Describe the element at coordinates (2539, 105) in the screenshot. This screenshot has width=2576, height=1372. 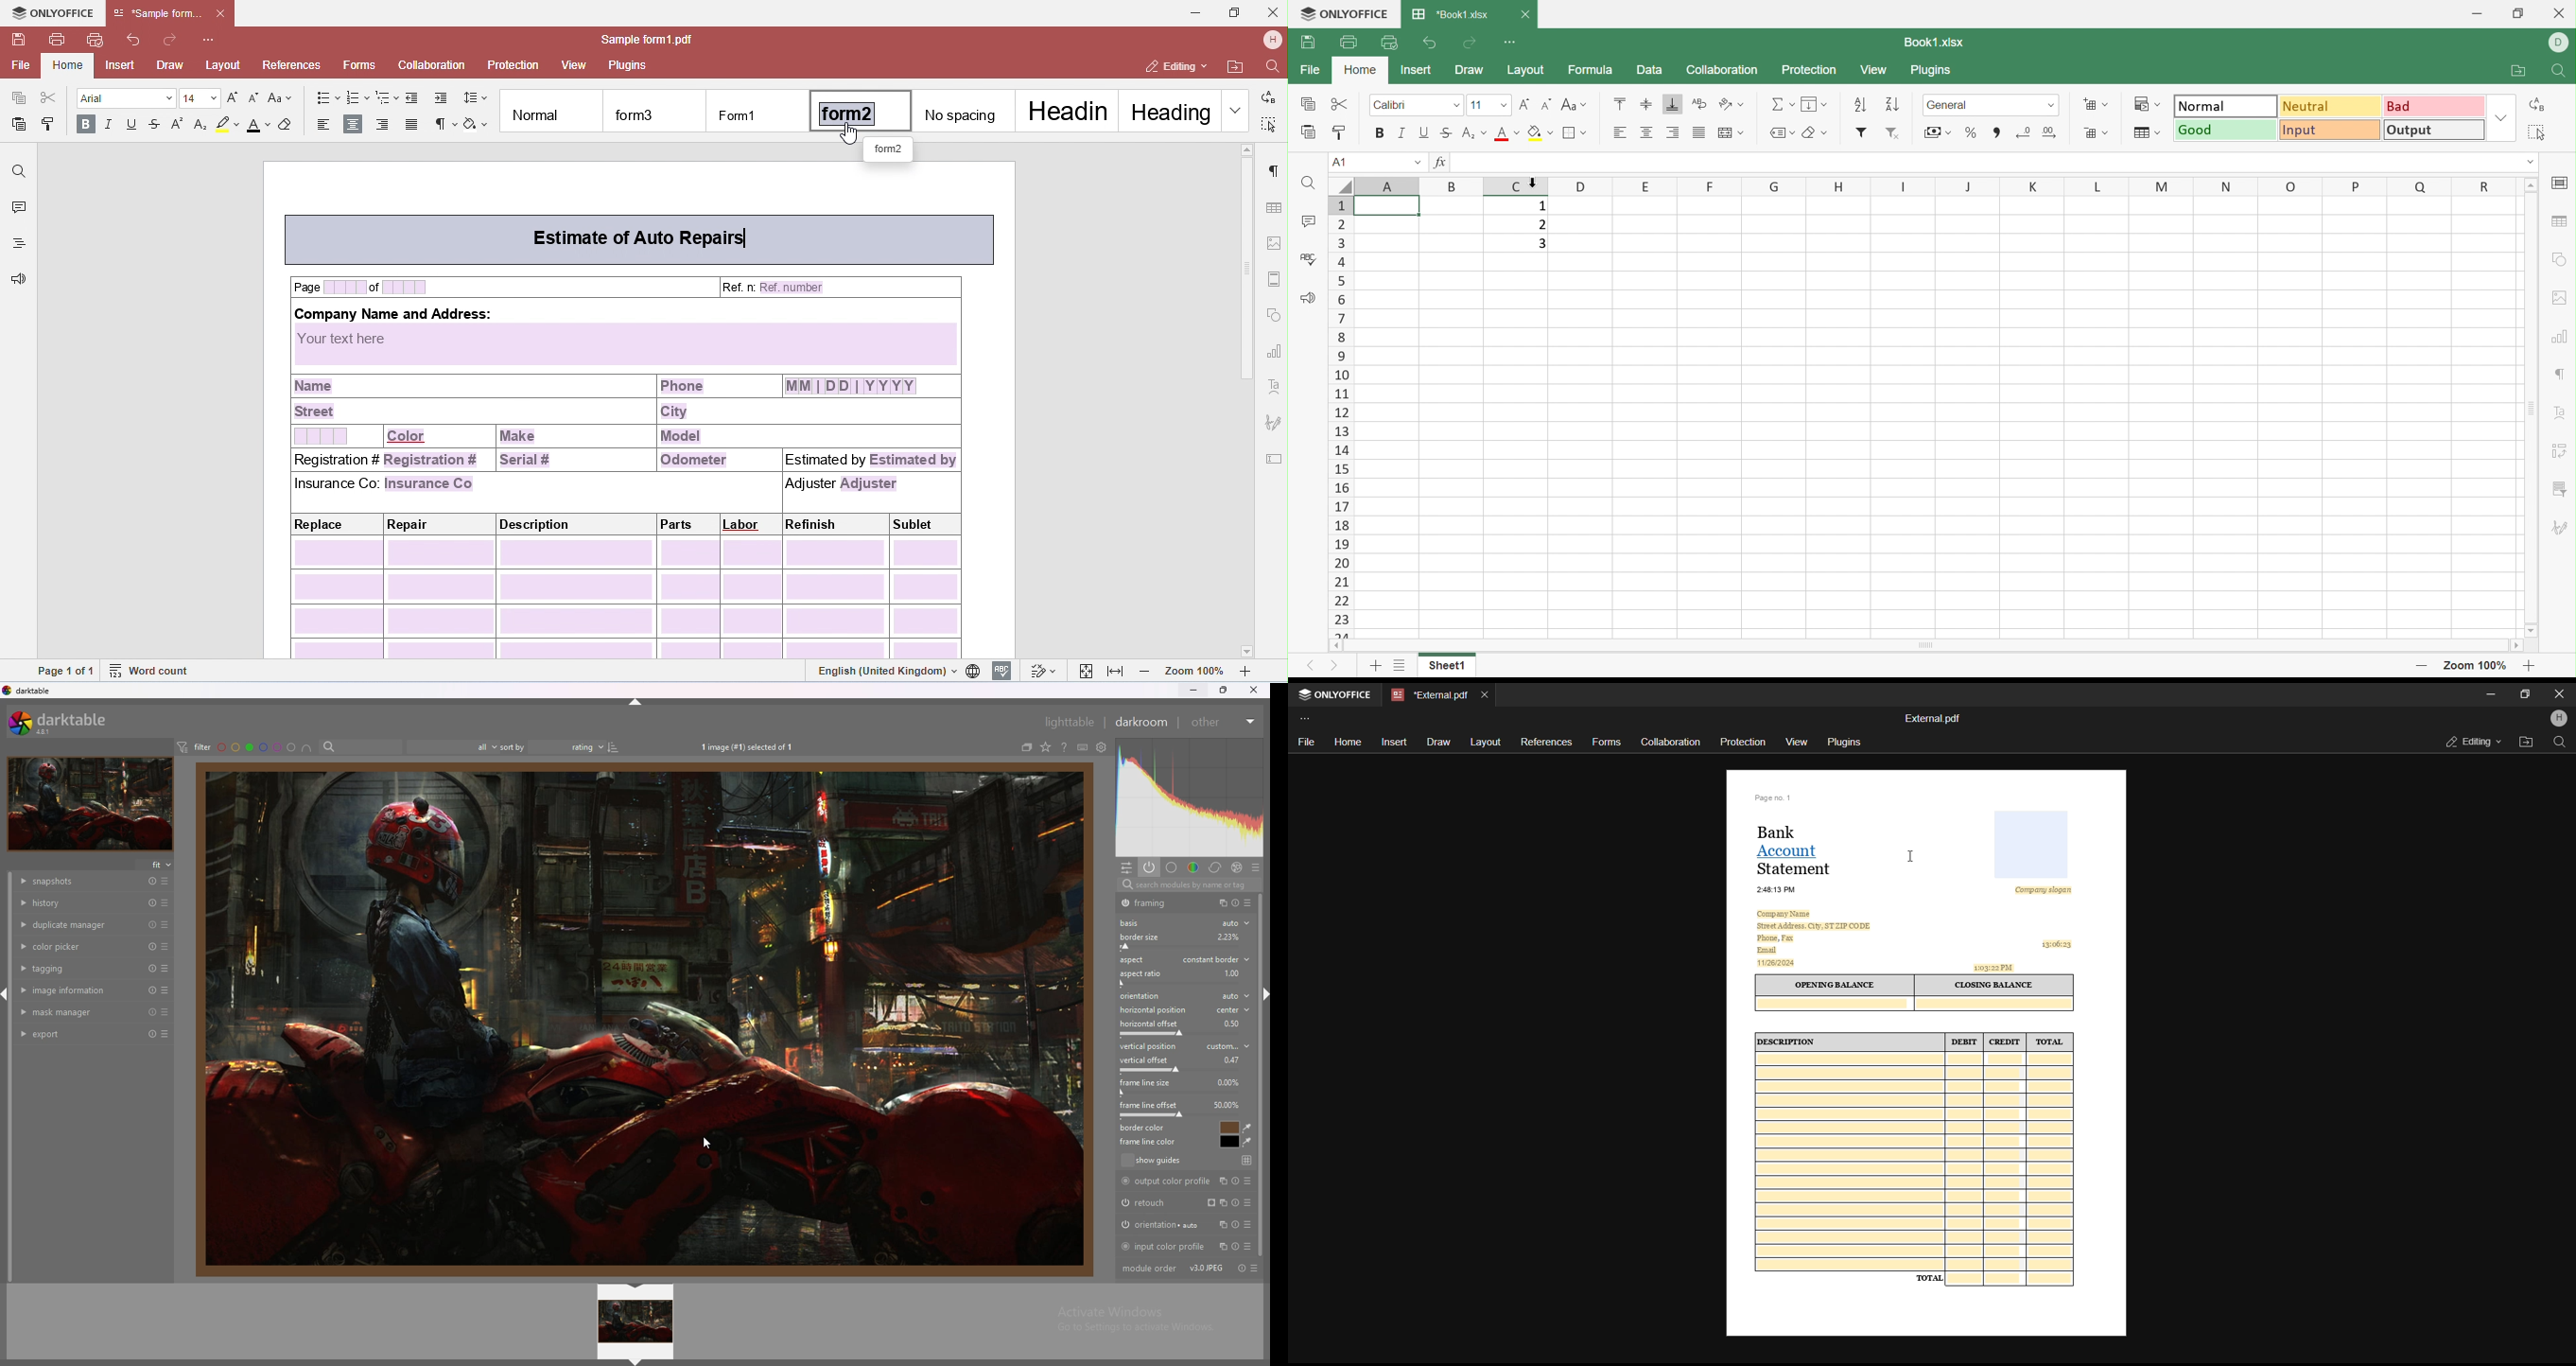
I see `Replace` at that location.